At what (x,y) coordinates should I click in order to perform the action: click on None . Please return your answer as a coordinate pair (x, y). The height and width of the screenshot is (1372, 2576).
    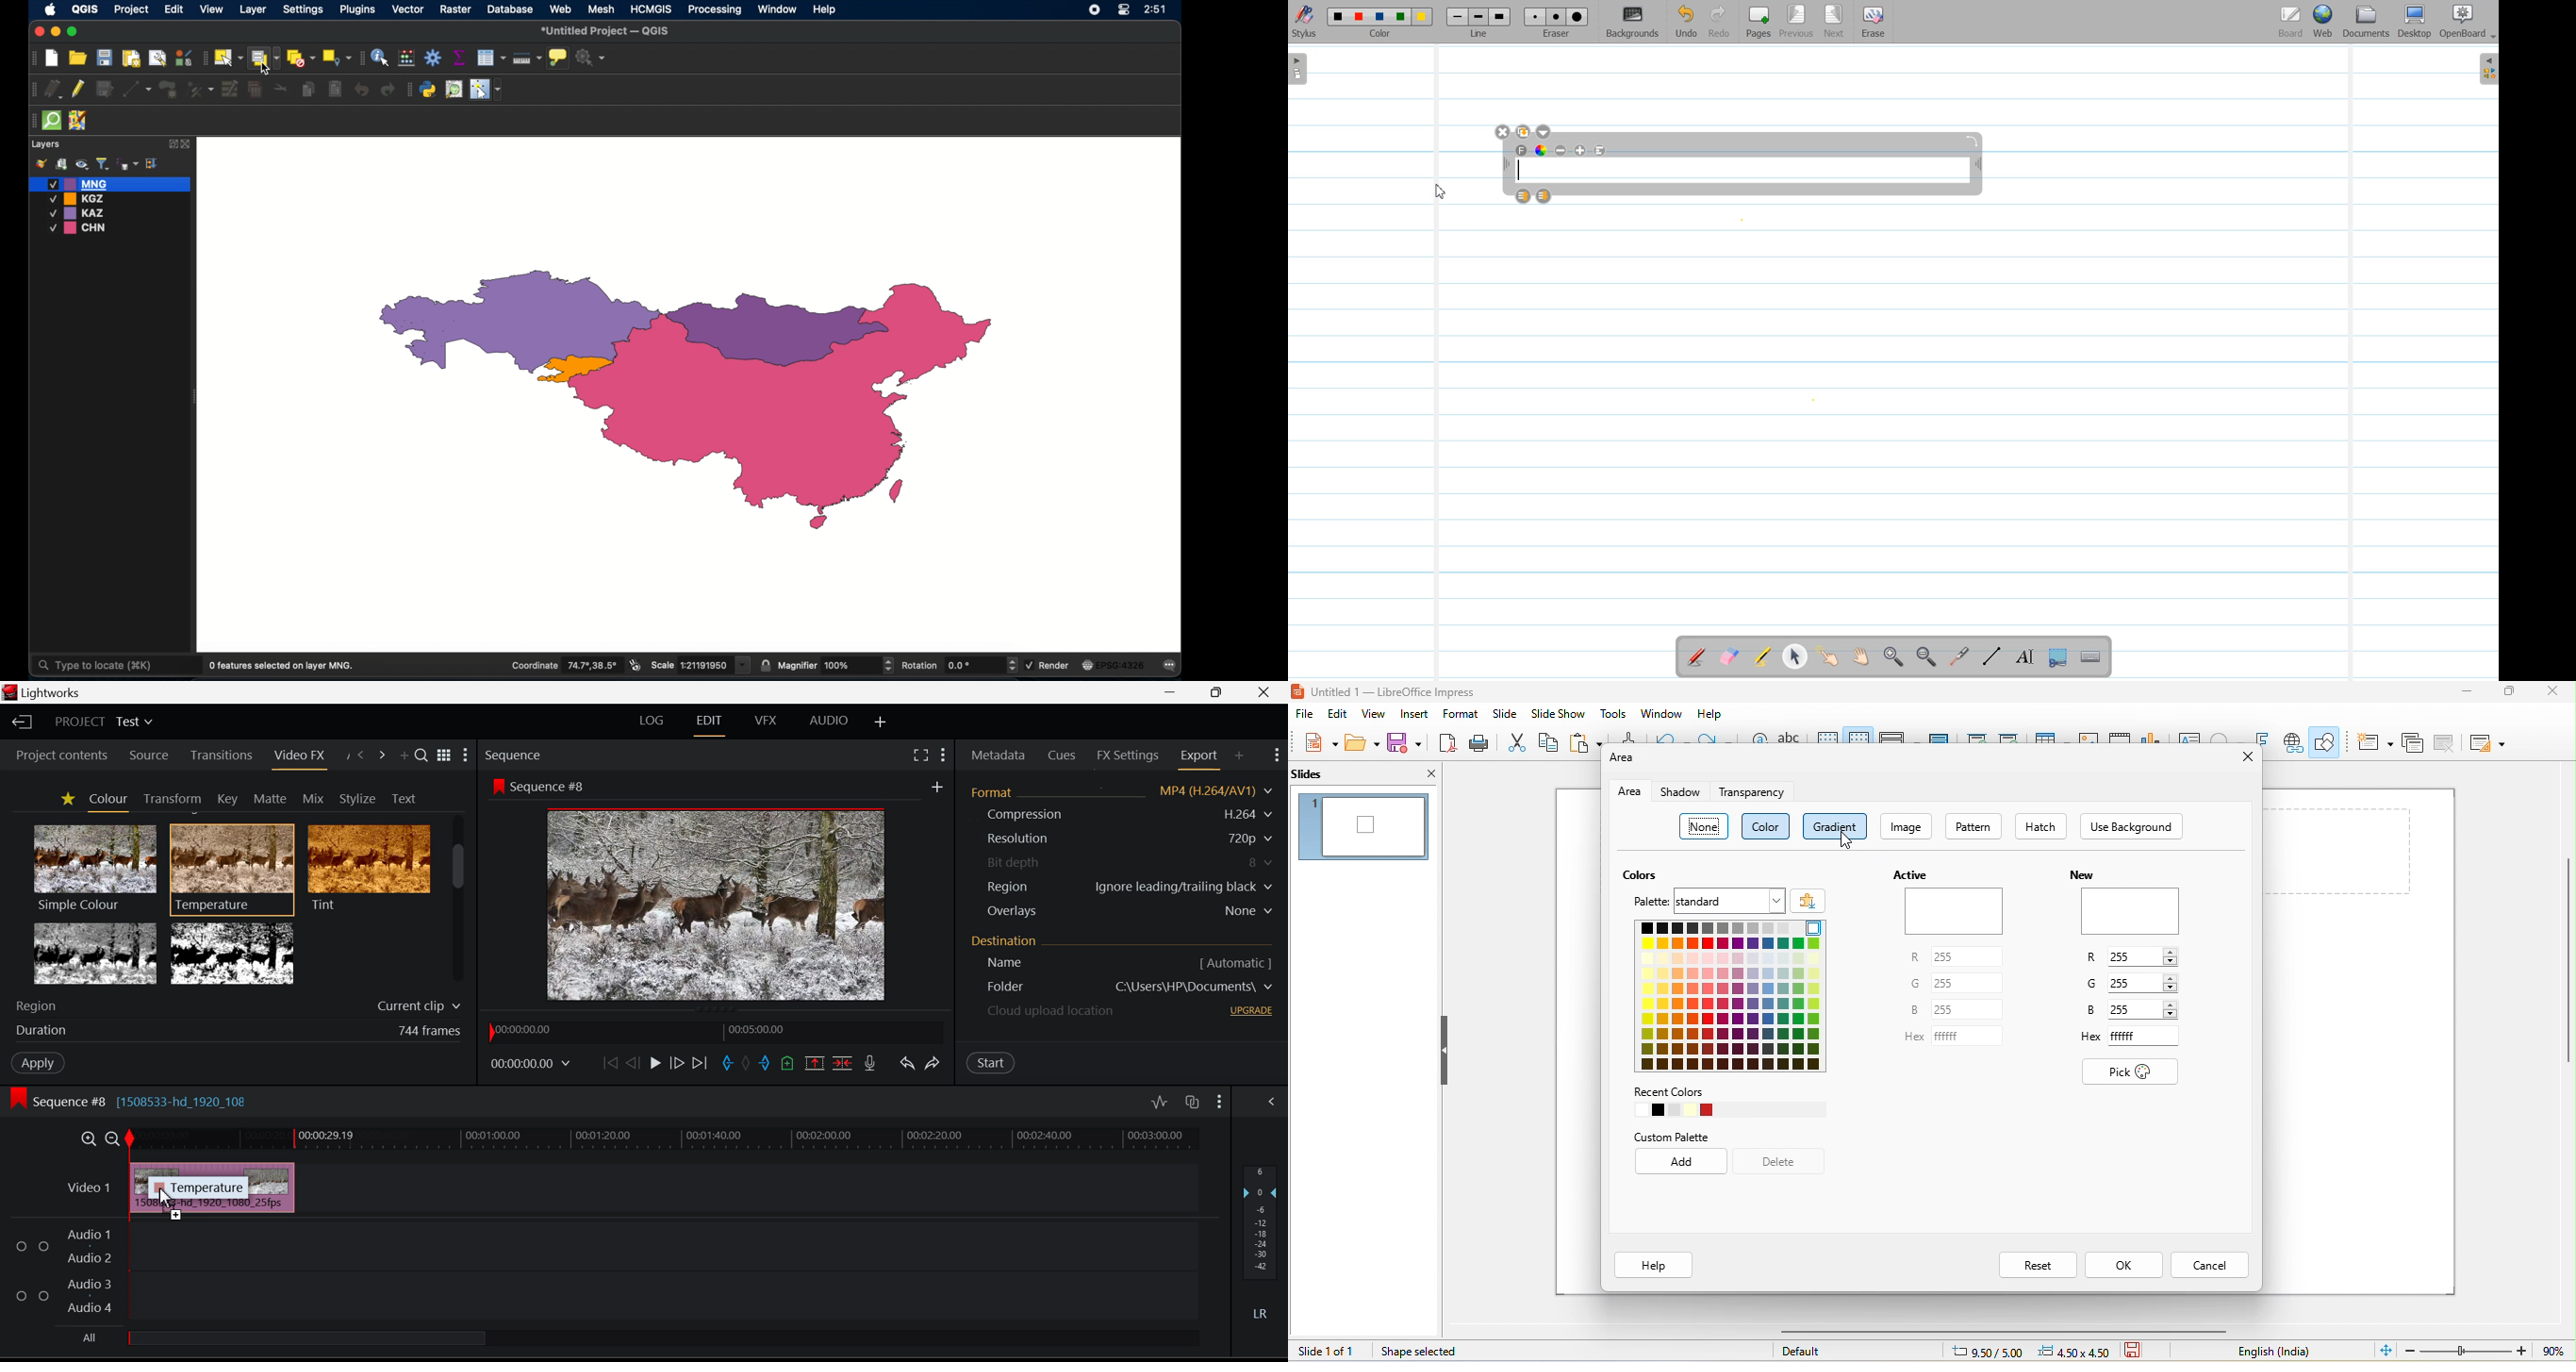
    Looking at the image, I should click on (1250, 911).